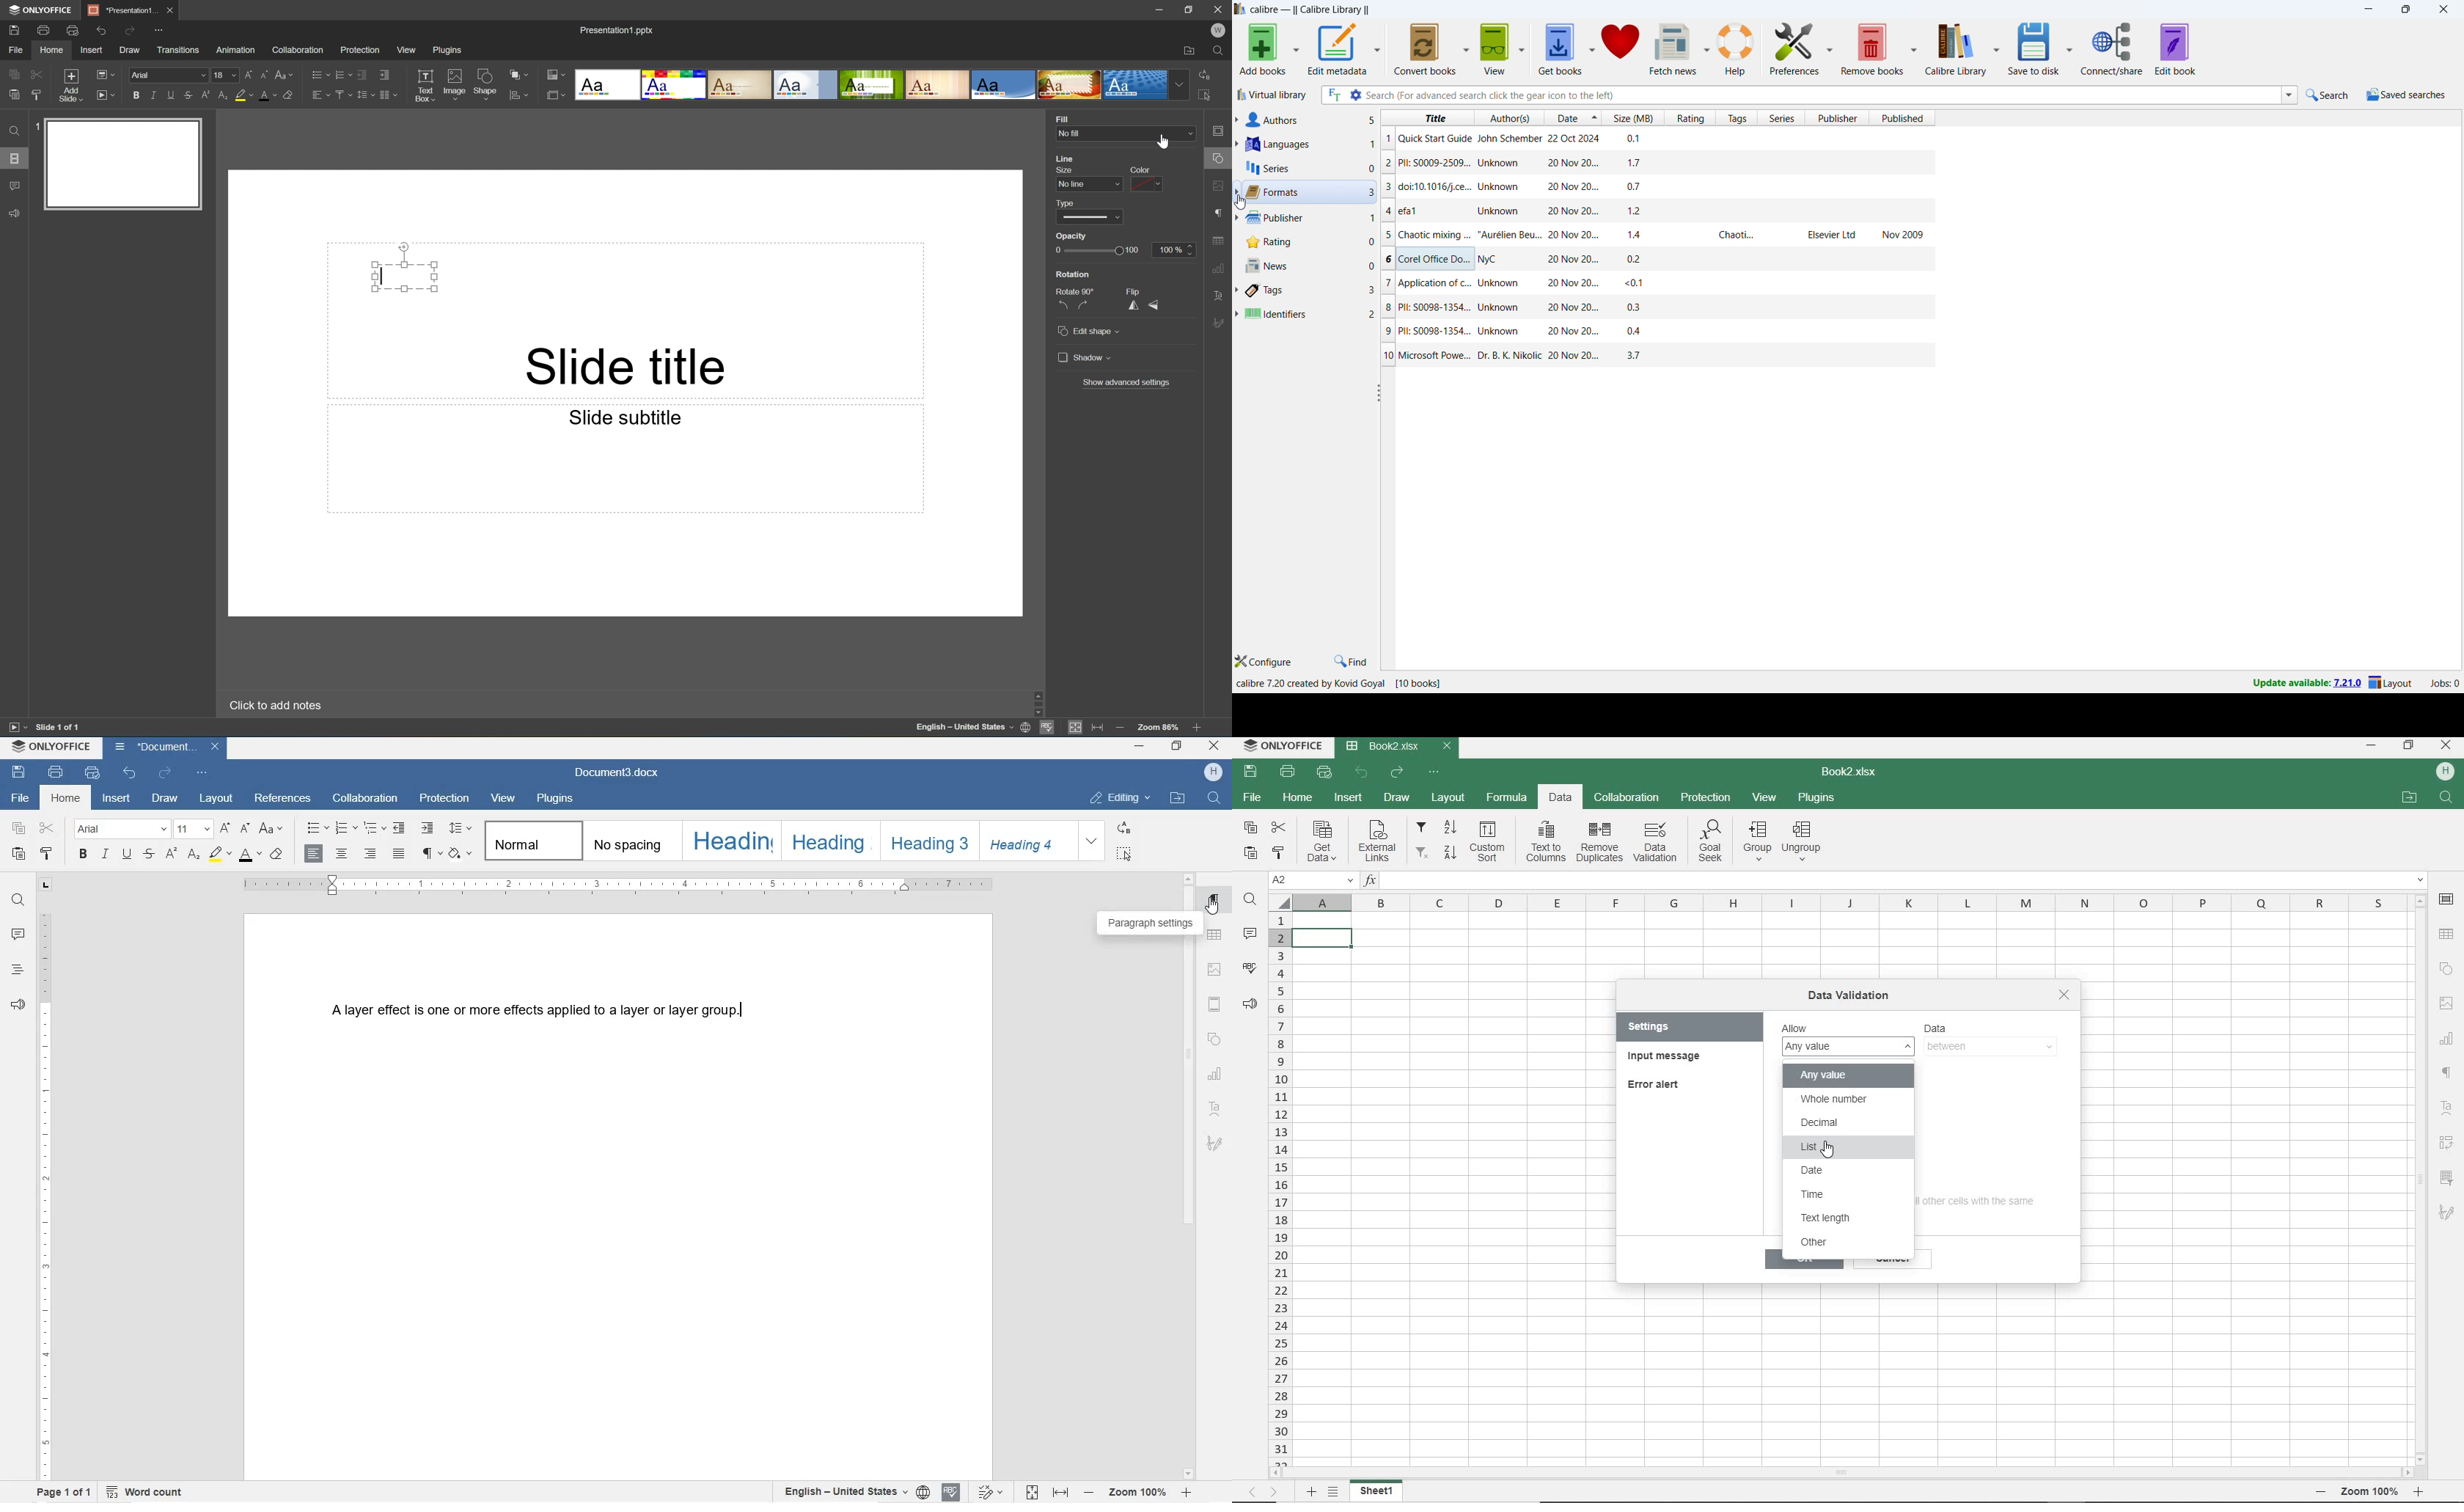  What do you see at coordinates (1159, 729) in the screenshot?
I see `Zoom 103%` at bounding box center [1159, 729].